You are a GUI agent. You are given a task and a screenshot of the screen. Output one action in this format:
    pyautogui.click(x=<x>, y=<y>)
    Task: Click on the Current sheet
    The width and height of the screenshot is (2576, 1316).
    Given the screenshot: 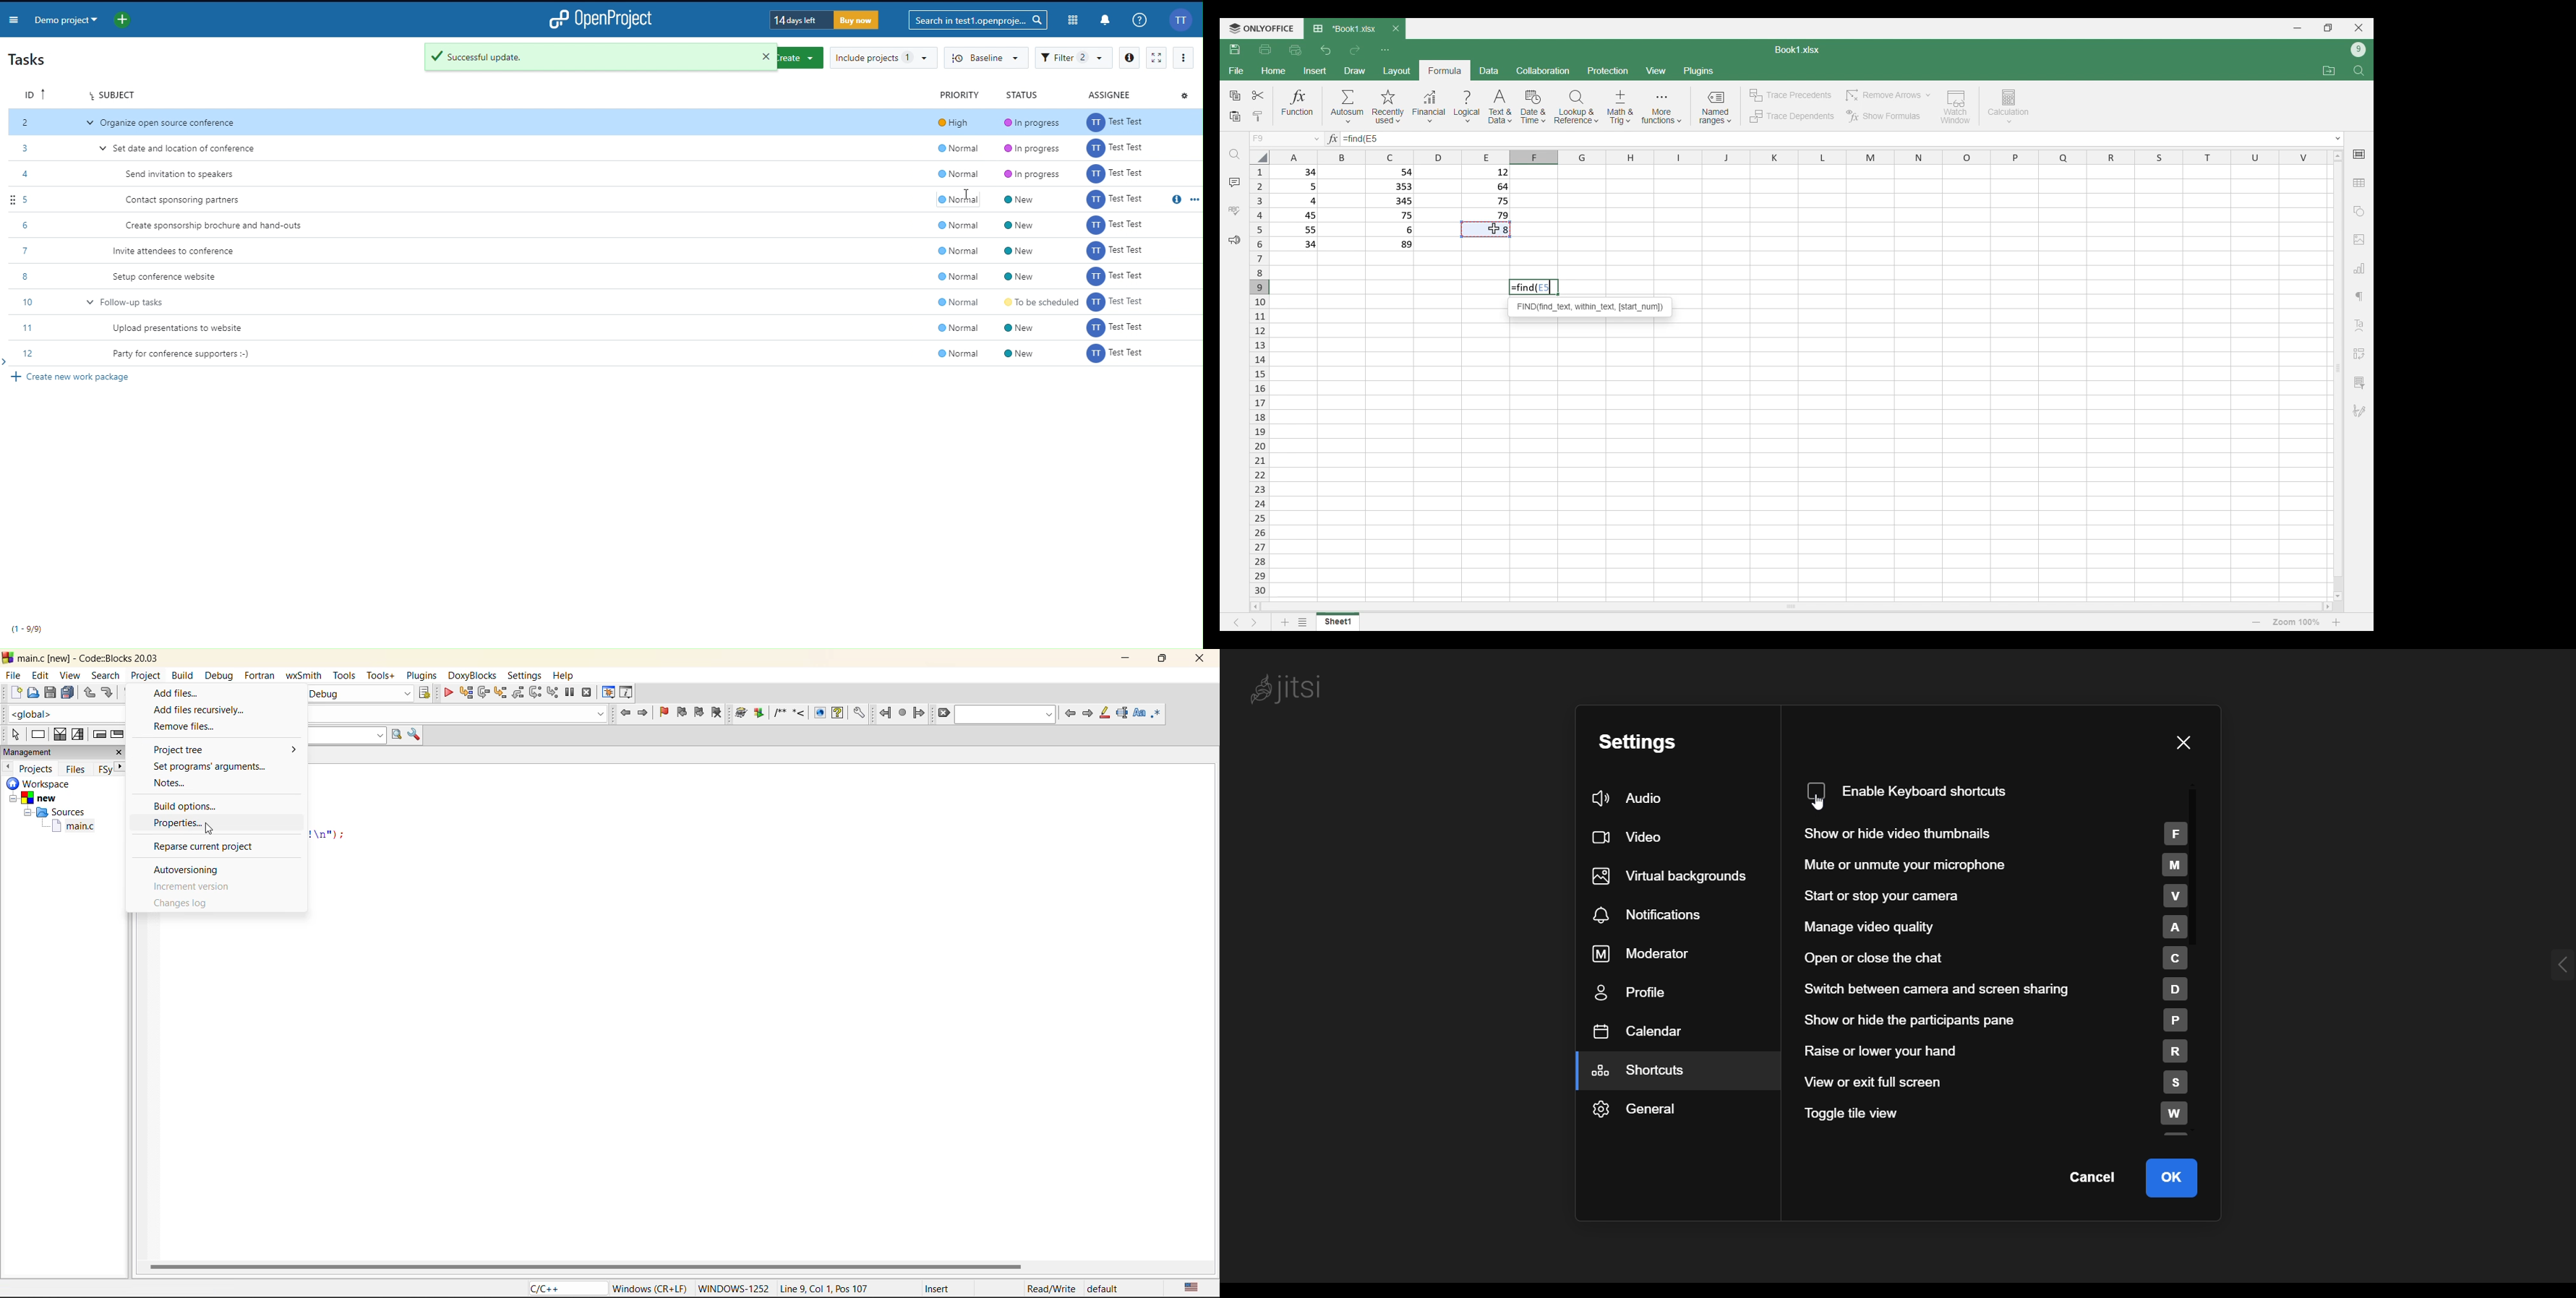 What is the action you would take?
    pyautogui.click(x=1338, y=621)
    